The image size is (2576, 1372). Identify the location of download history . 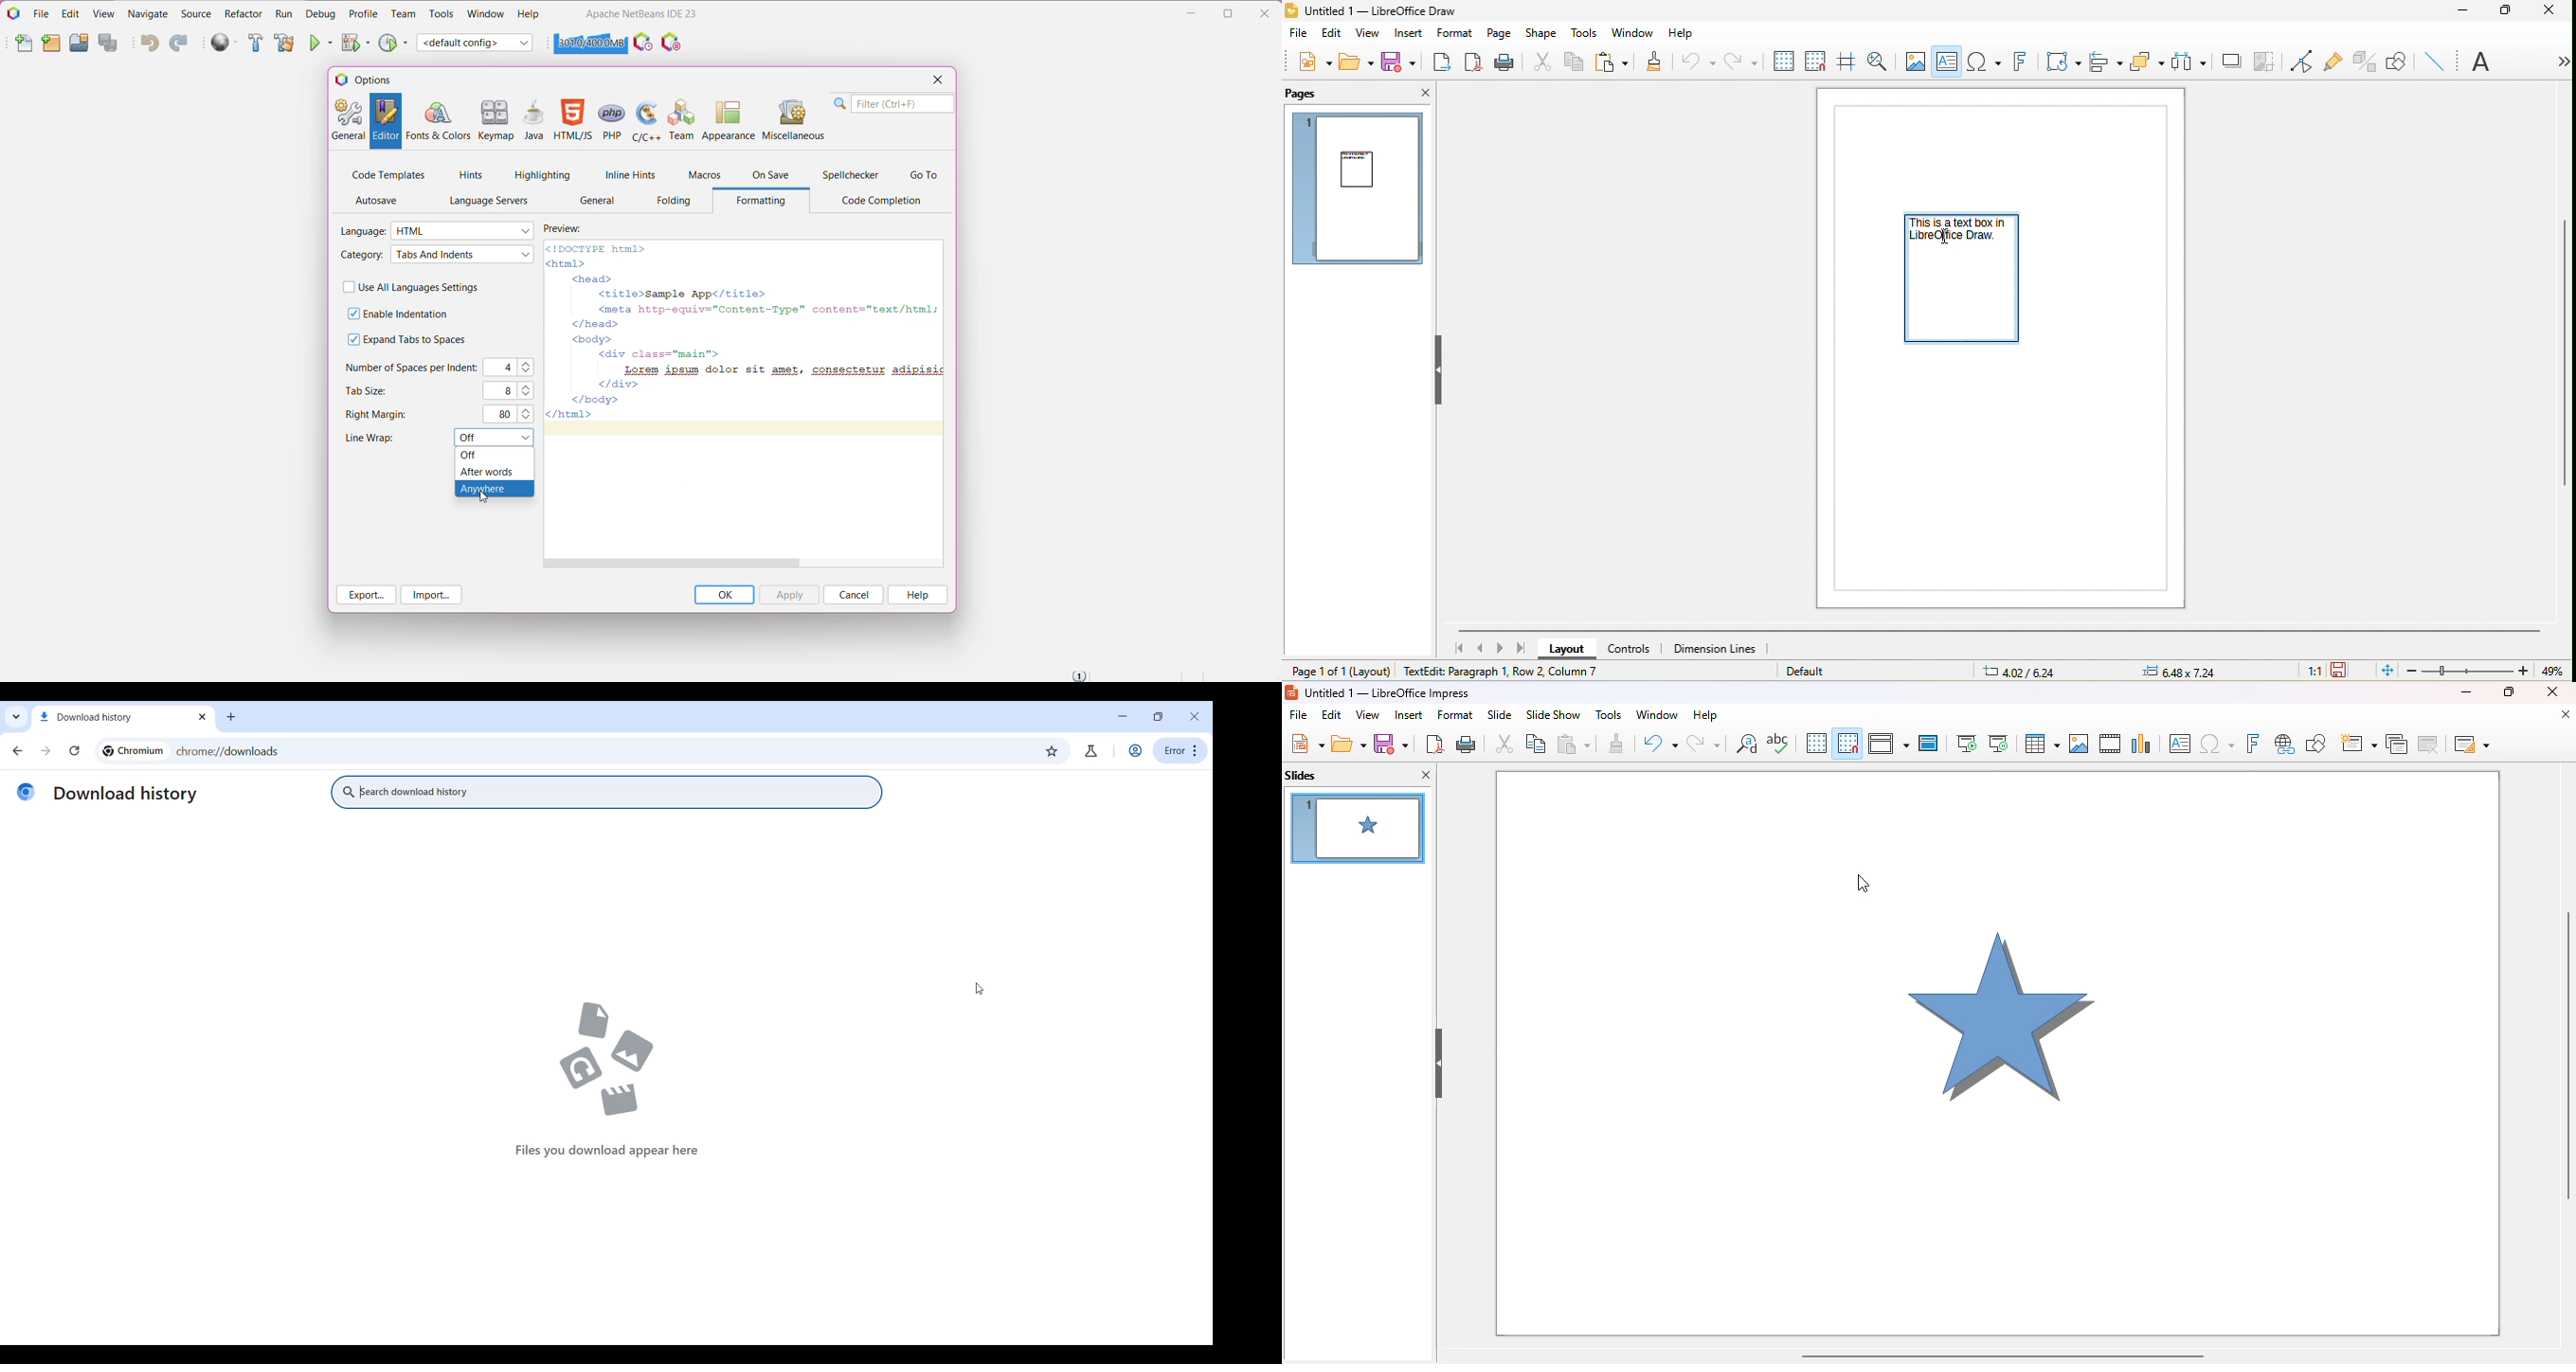
(109, 717).